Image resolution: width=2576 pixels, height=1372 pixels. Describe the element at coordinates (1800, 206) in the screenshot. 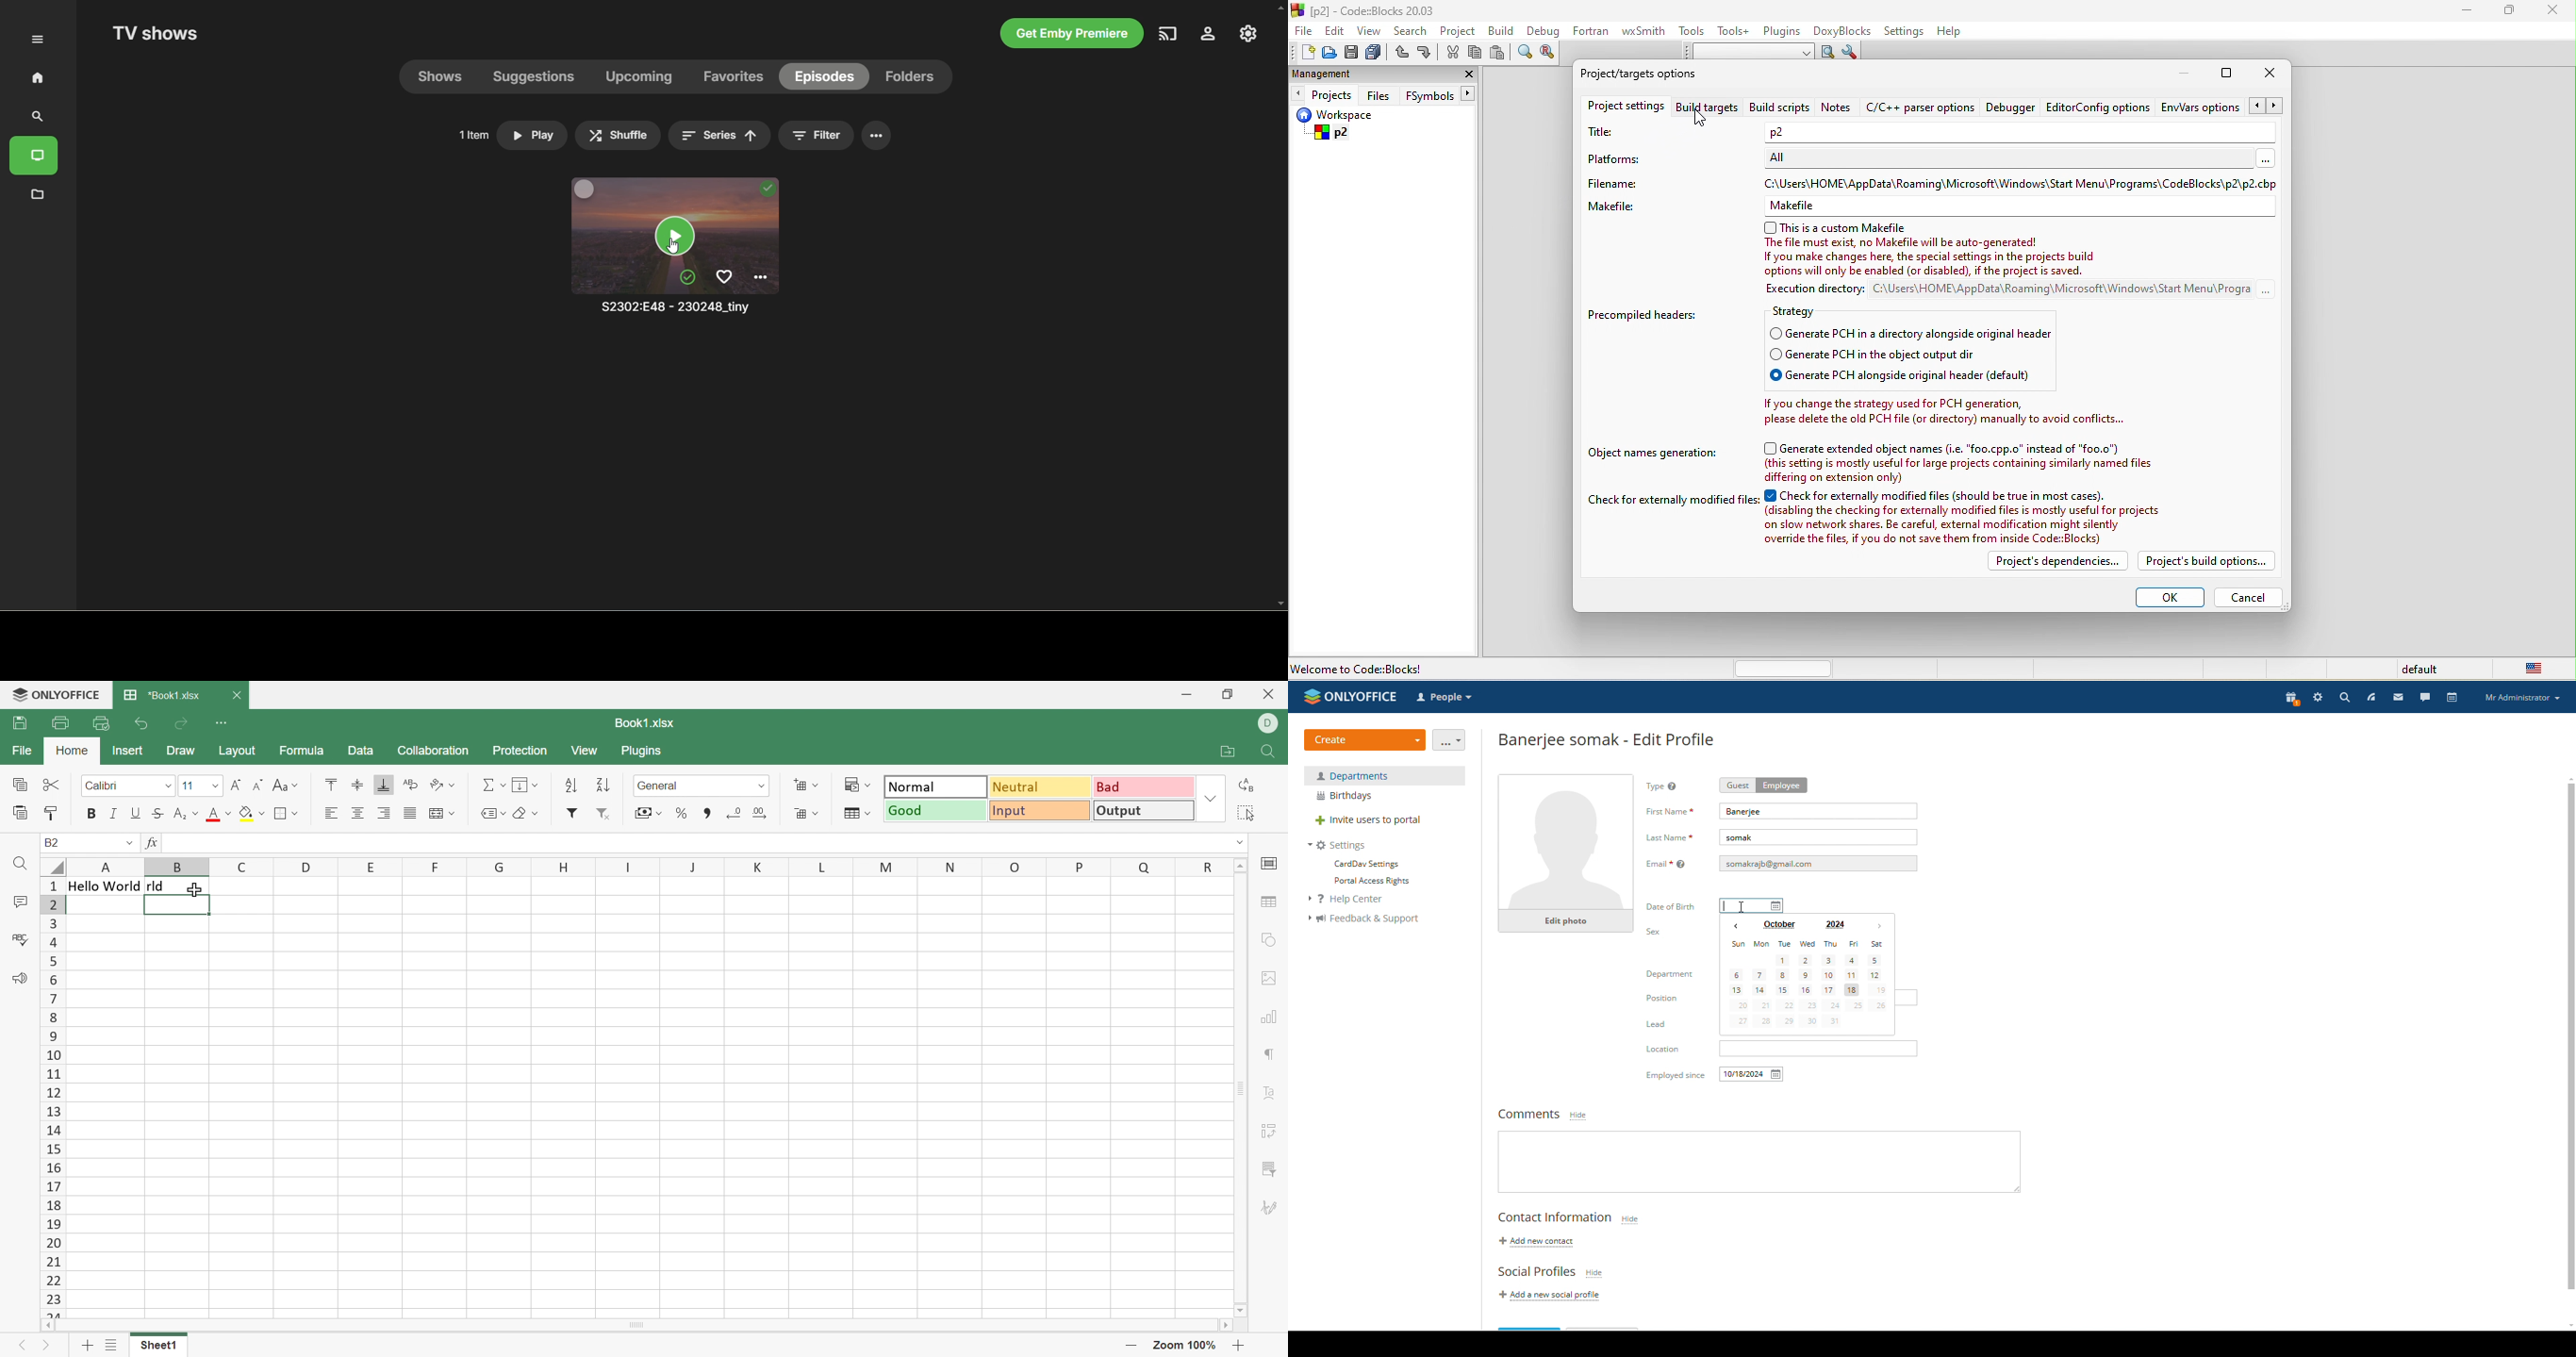

I see `makefile` at that location.